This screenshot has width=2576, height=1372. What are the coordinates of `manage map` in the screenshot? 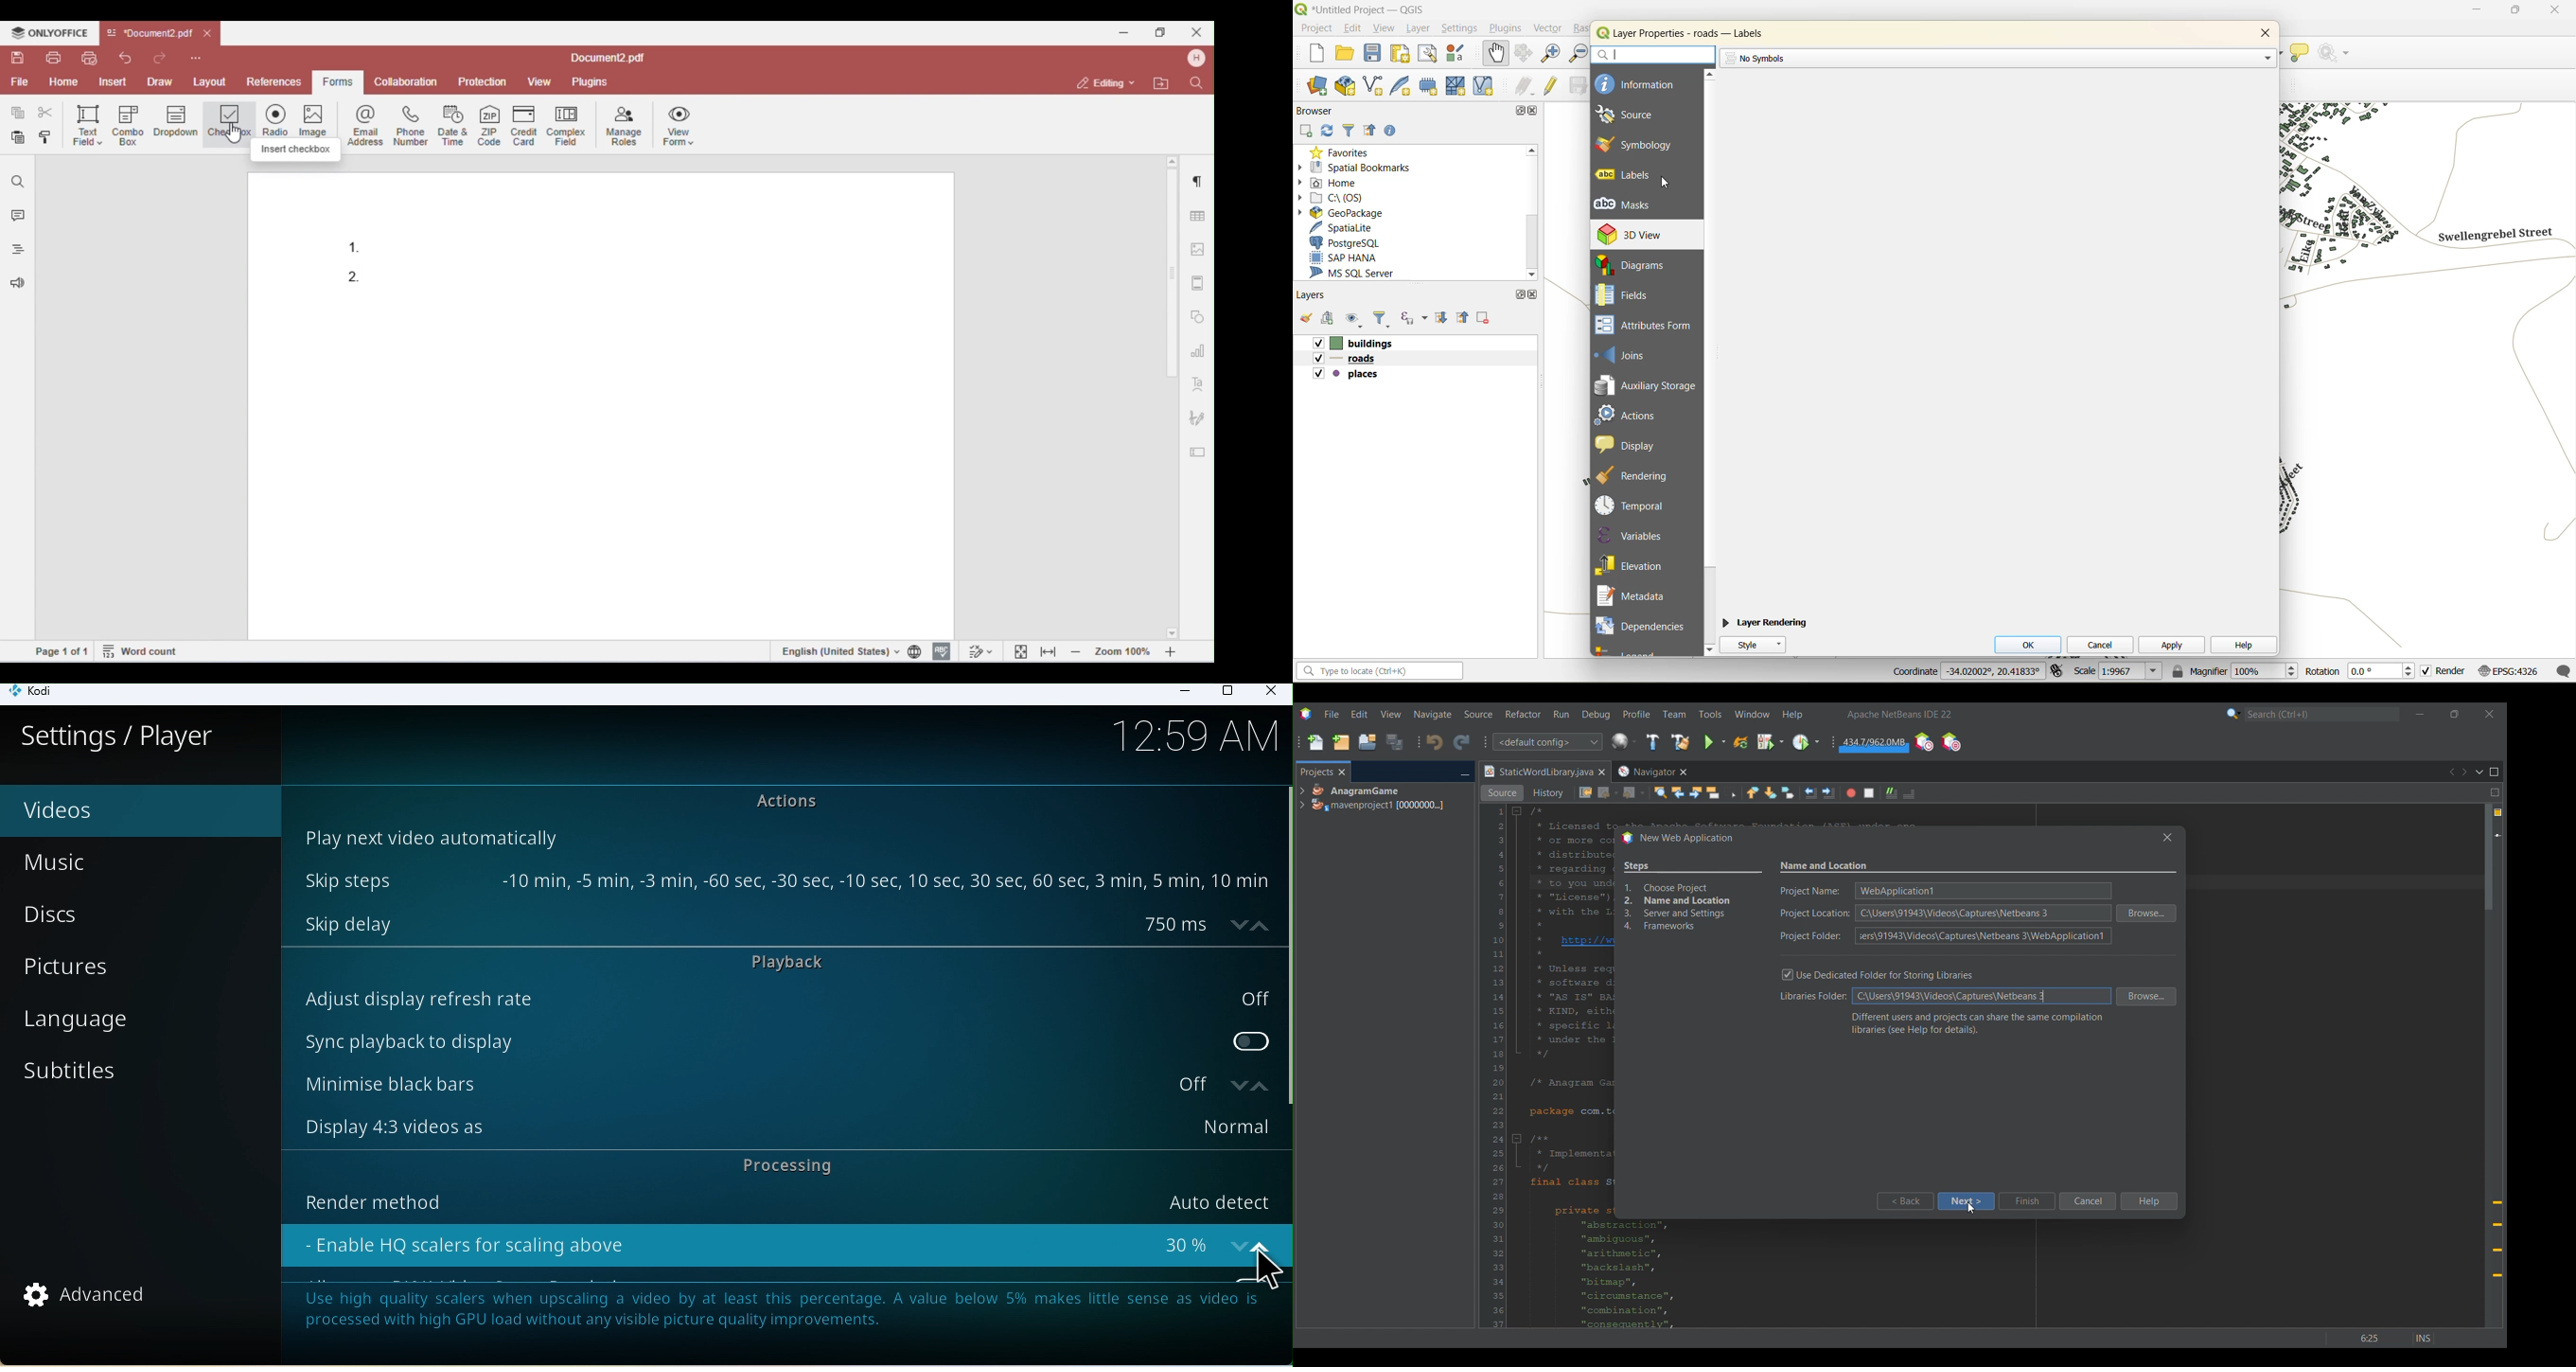 It's located at (1356, 319).